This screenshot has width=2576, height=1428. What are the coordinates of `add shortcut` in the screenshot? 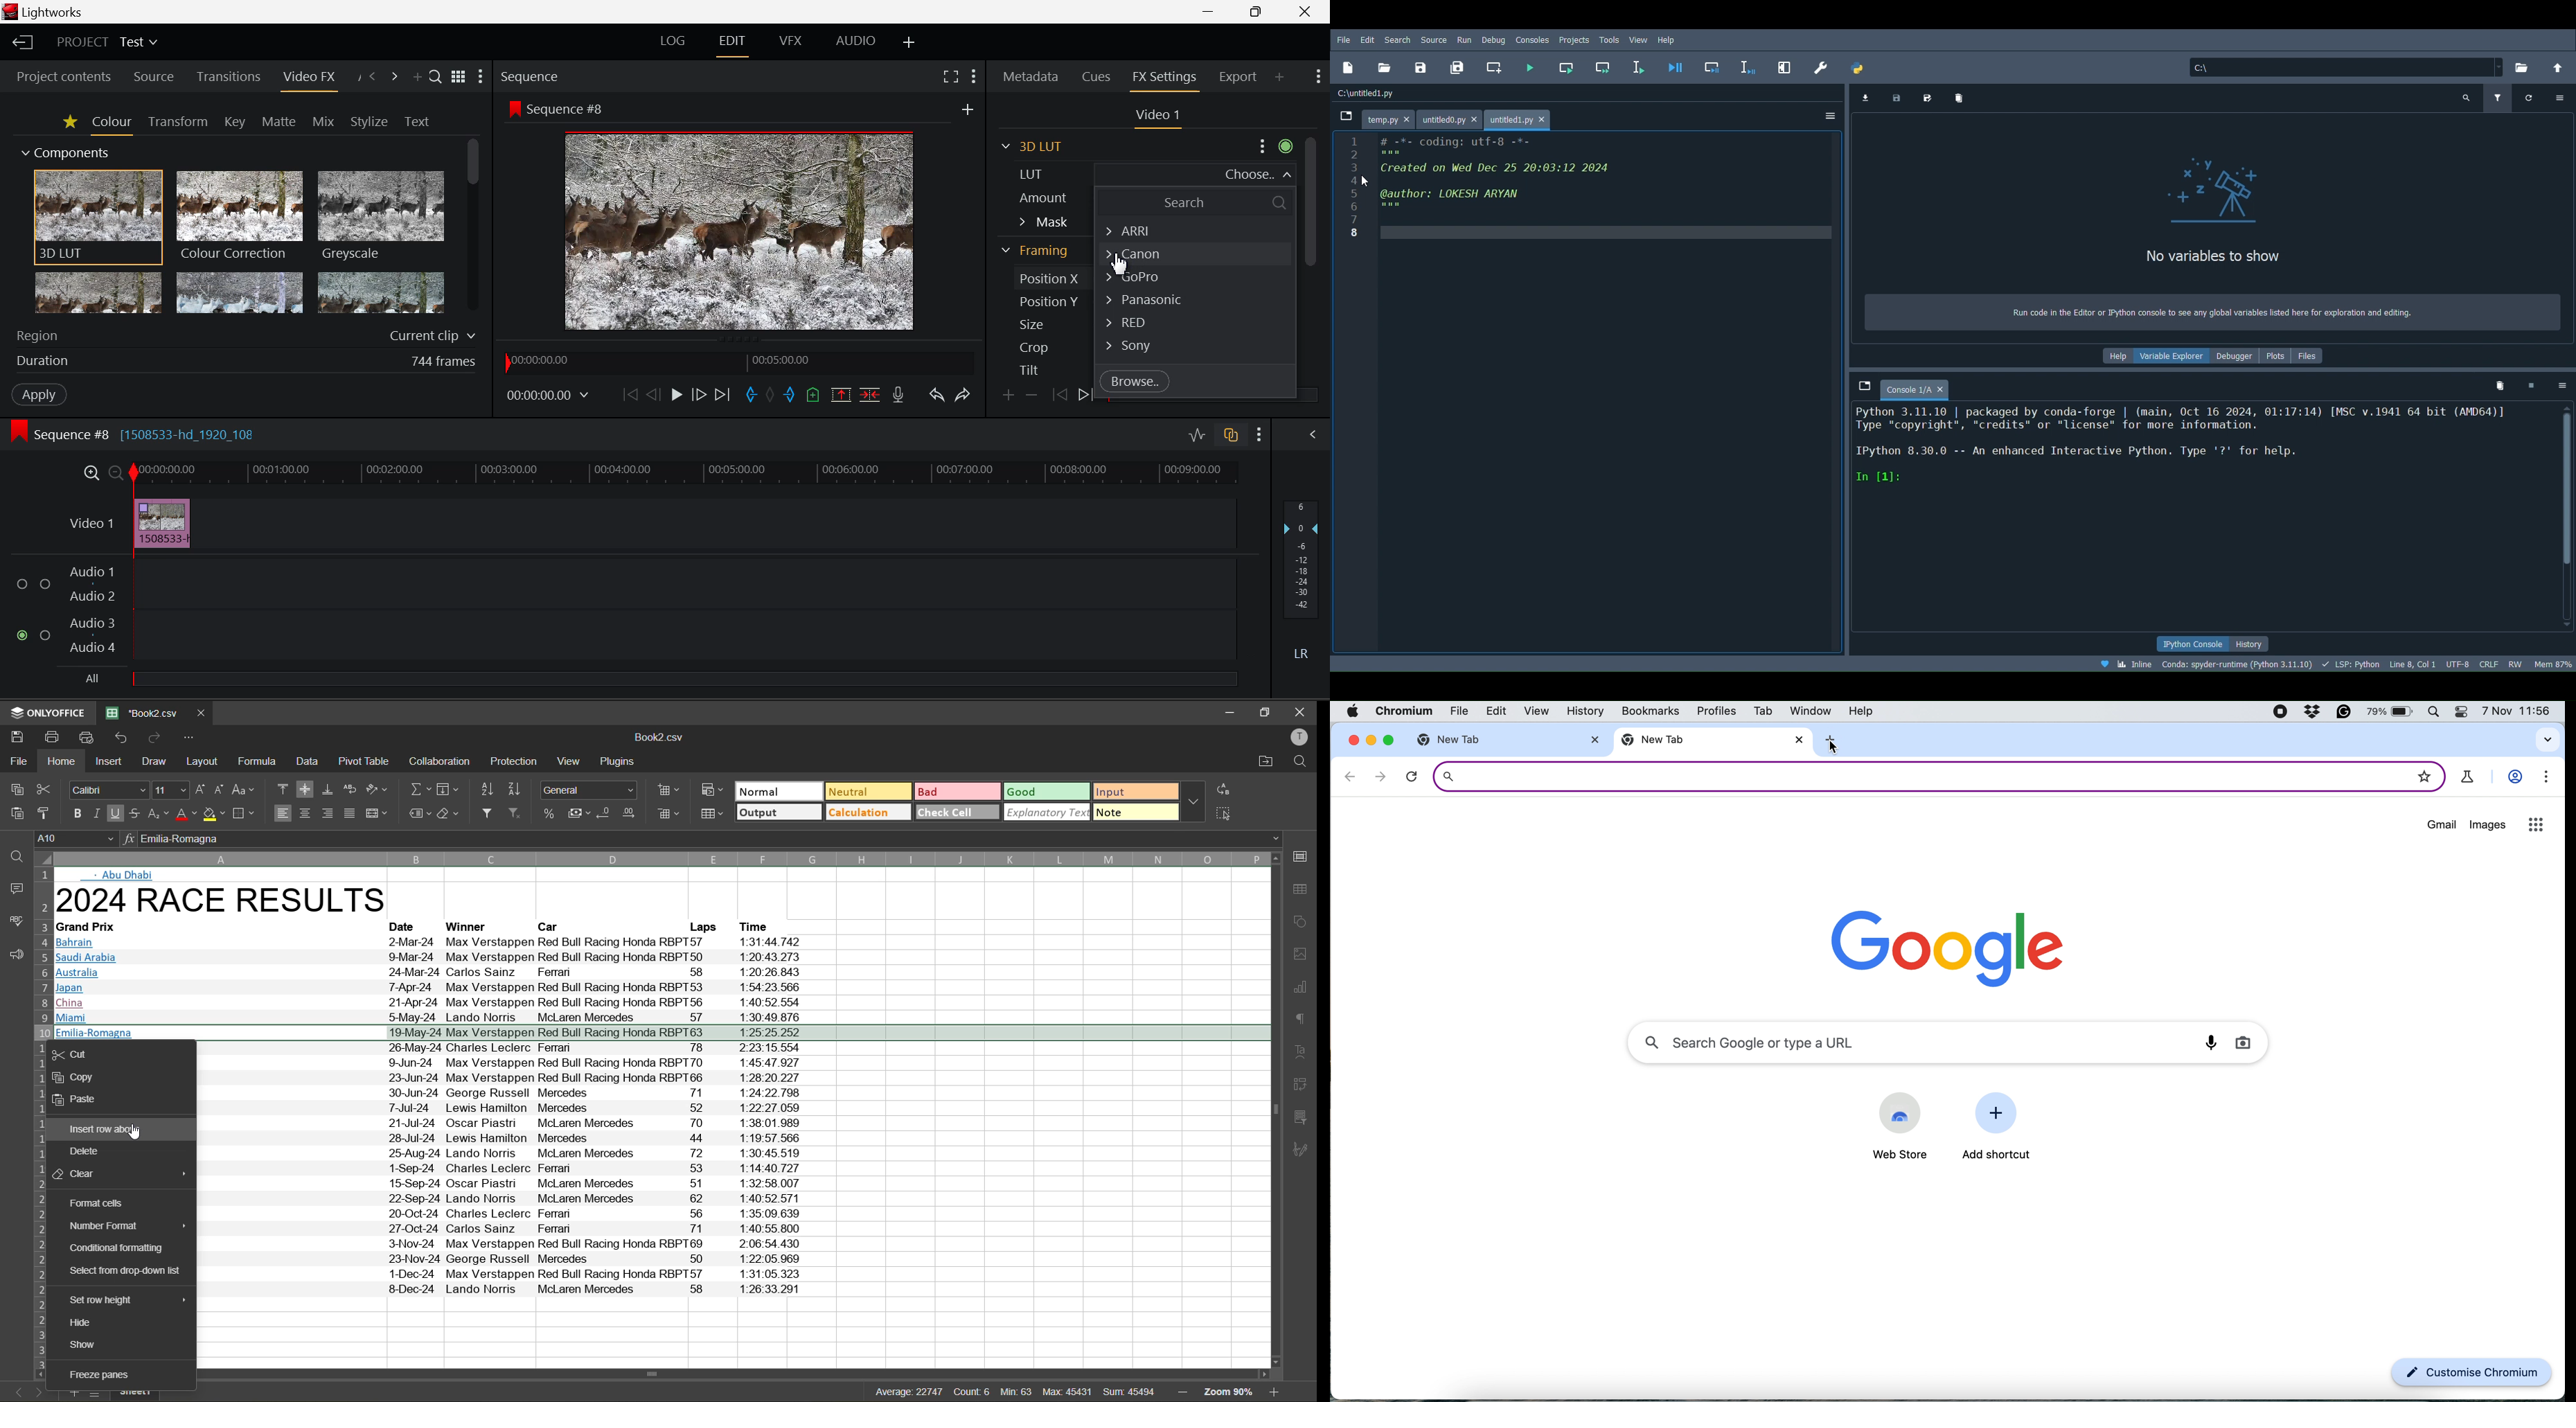 It's located at (1999, 1156).